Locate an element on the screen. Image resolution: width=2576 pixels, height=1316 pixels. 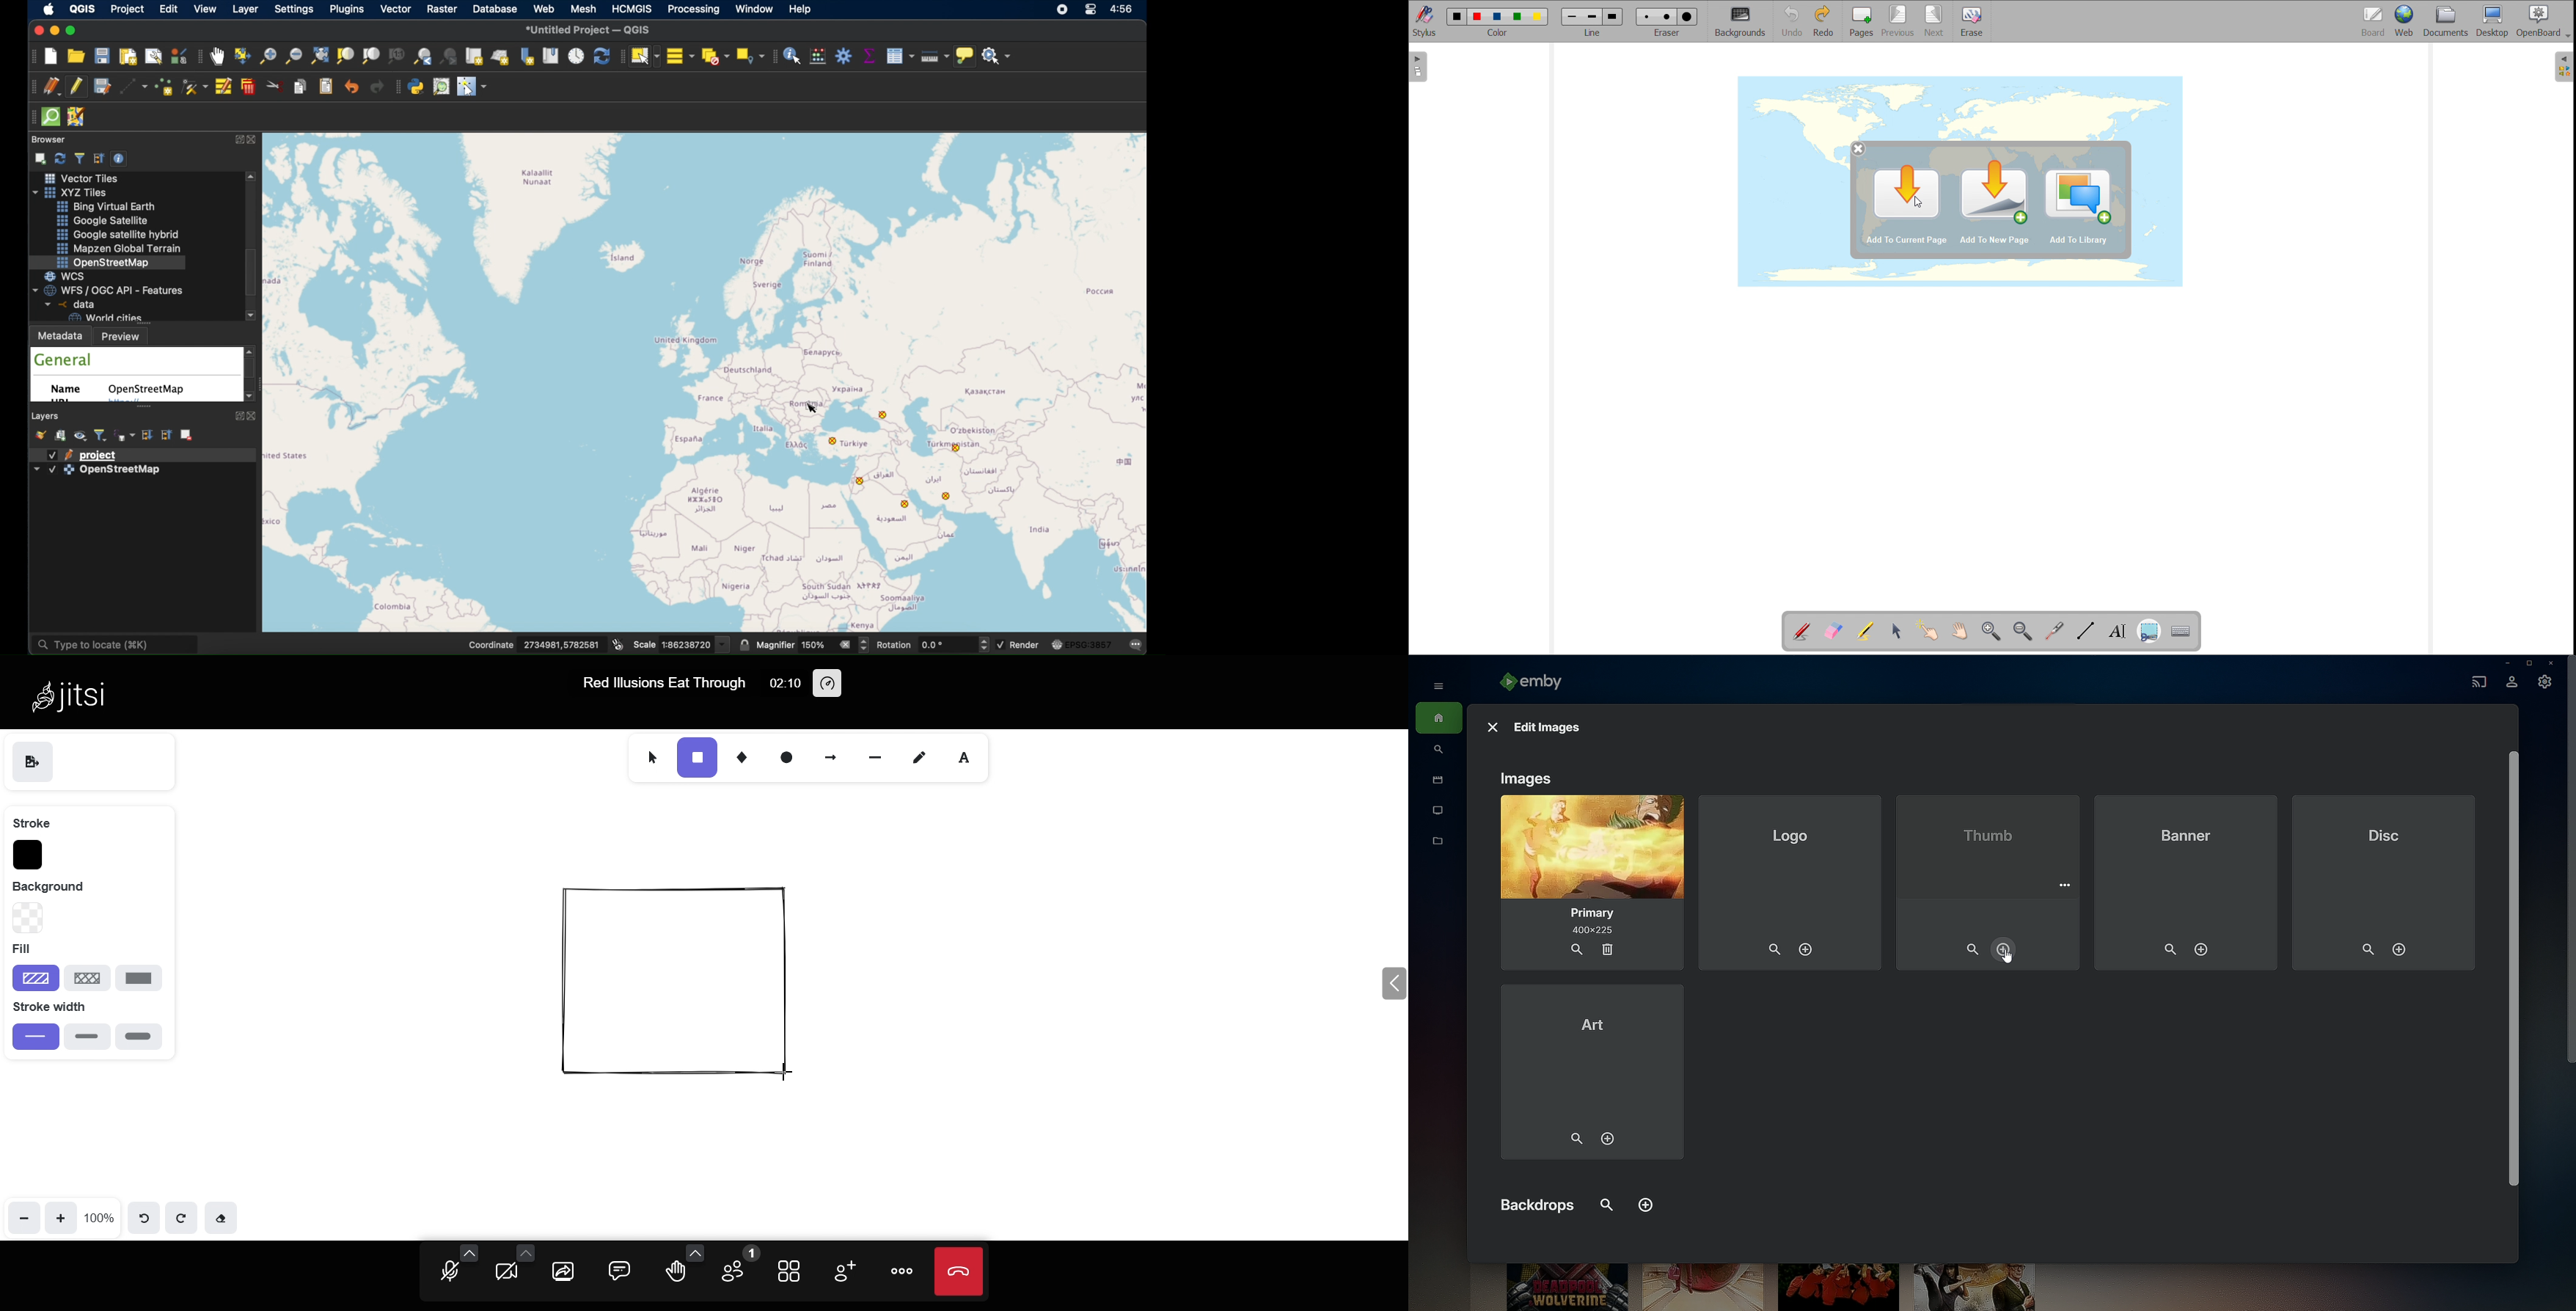
point feature is located at coordinates (883, 415).